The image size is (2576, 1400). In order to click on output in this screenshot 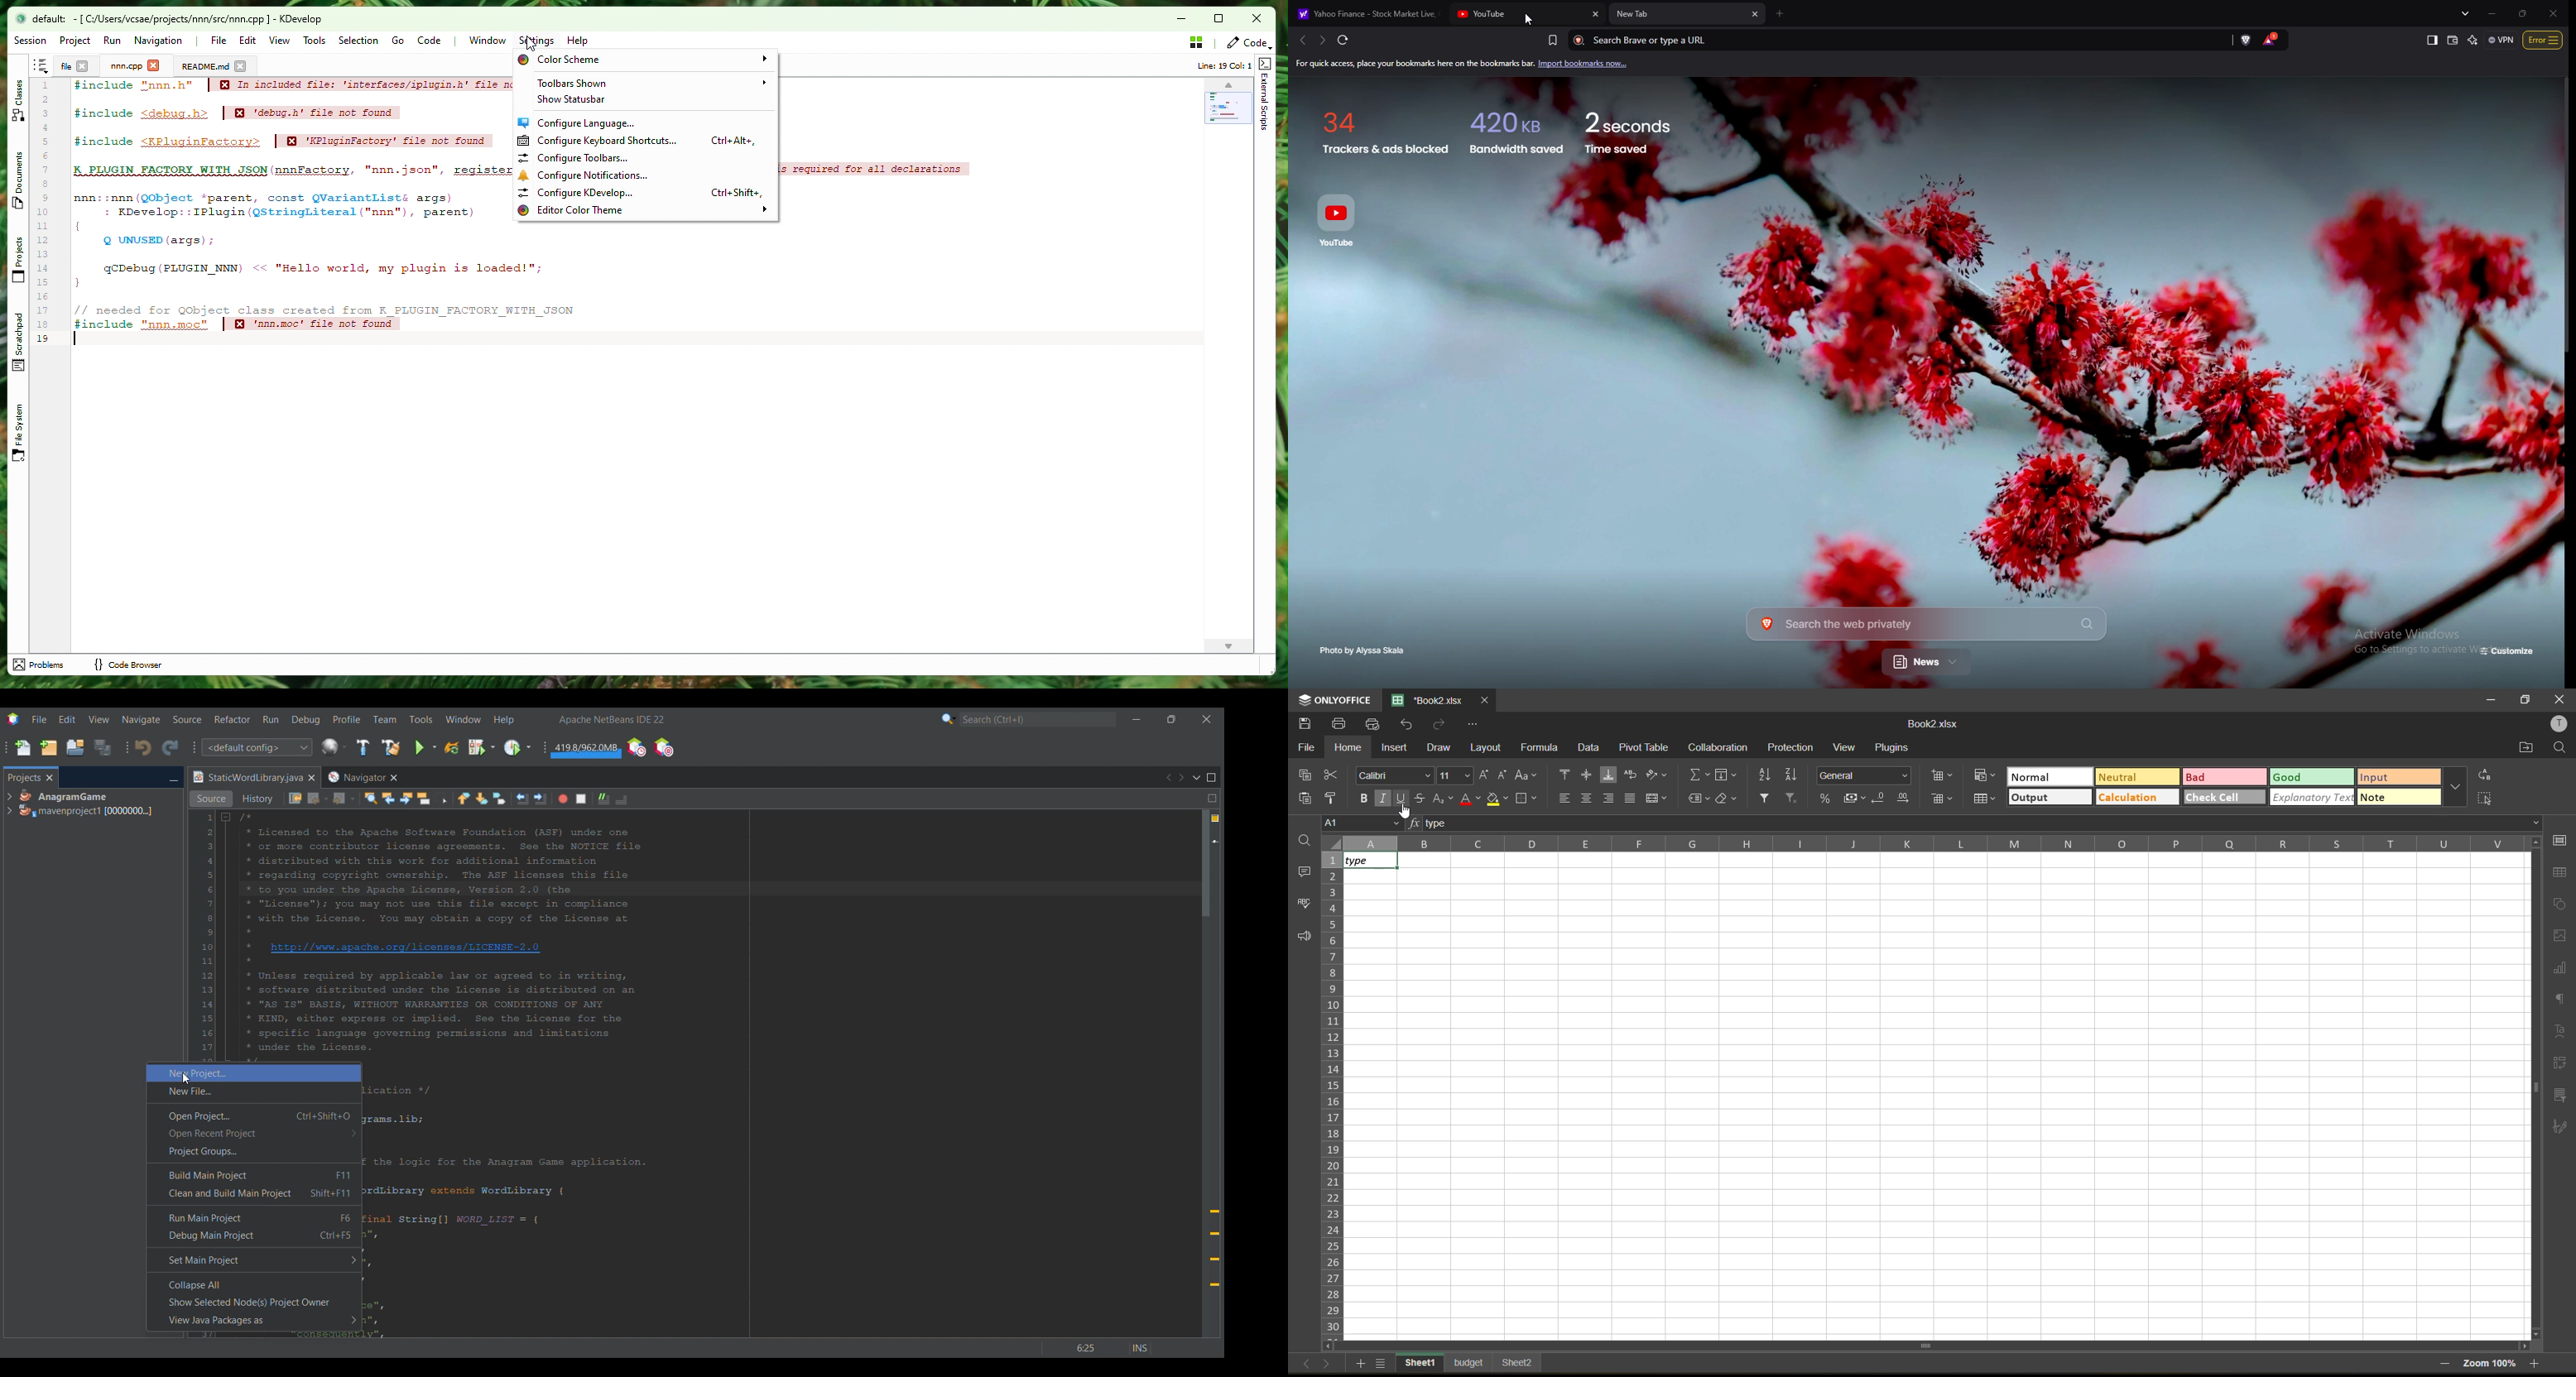, I will do `click(2049, 797)`.